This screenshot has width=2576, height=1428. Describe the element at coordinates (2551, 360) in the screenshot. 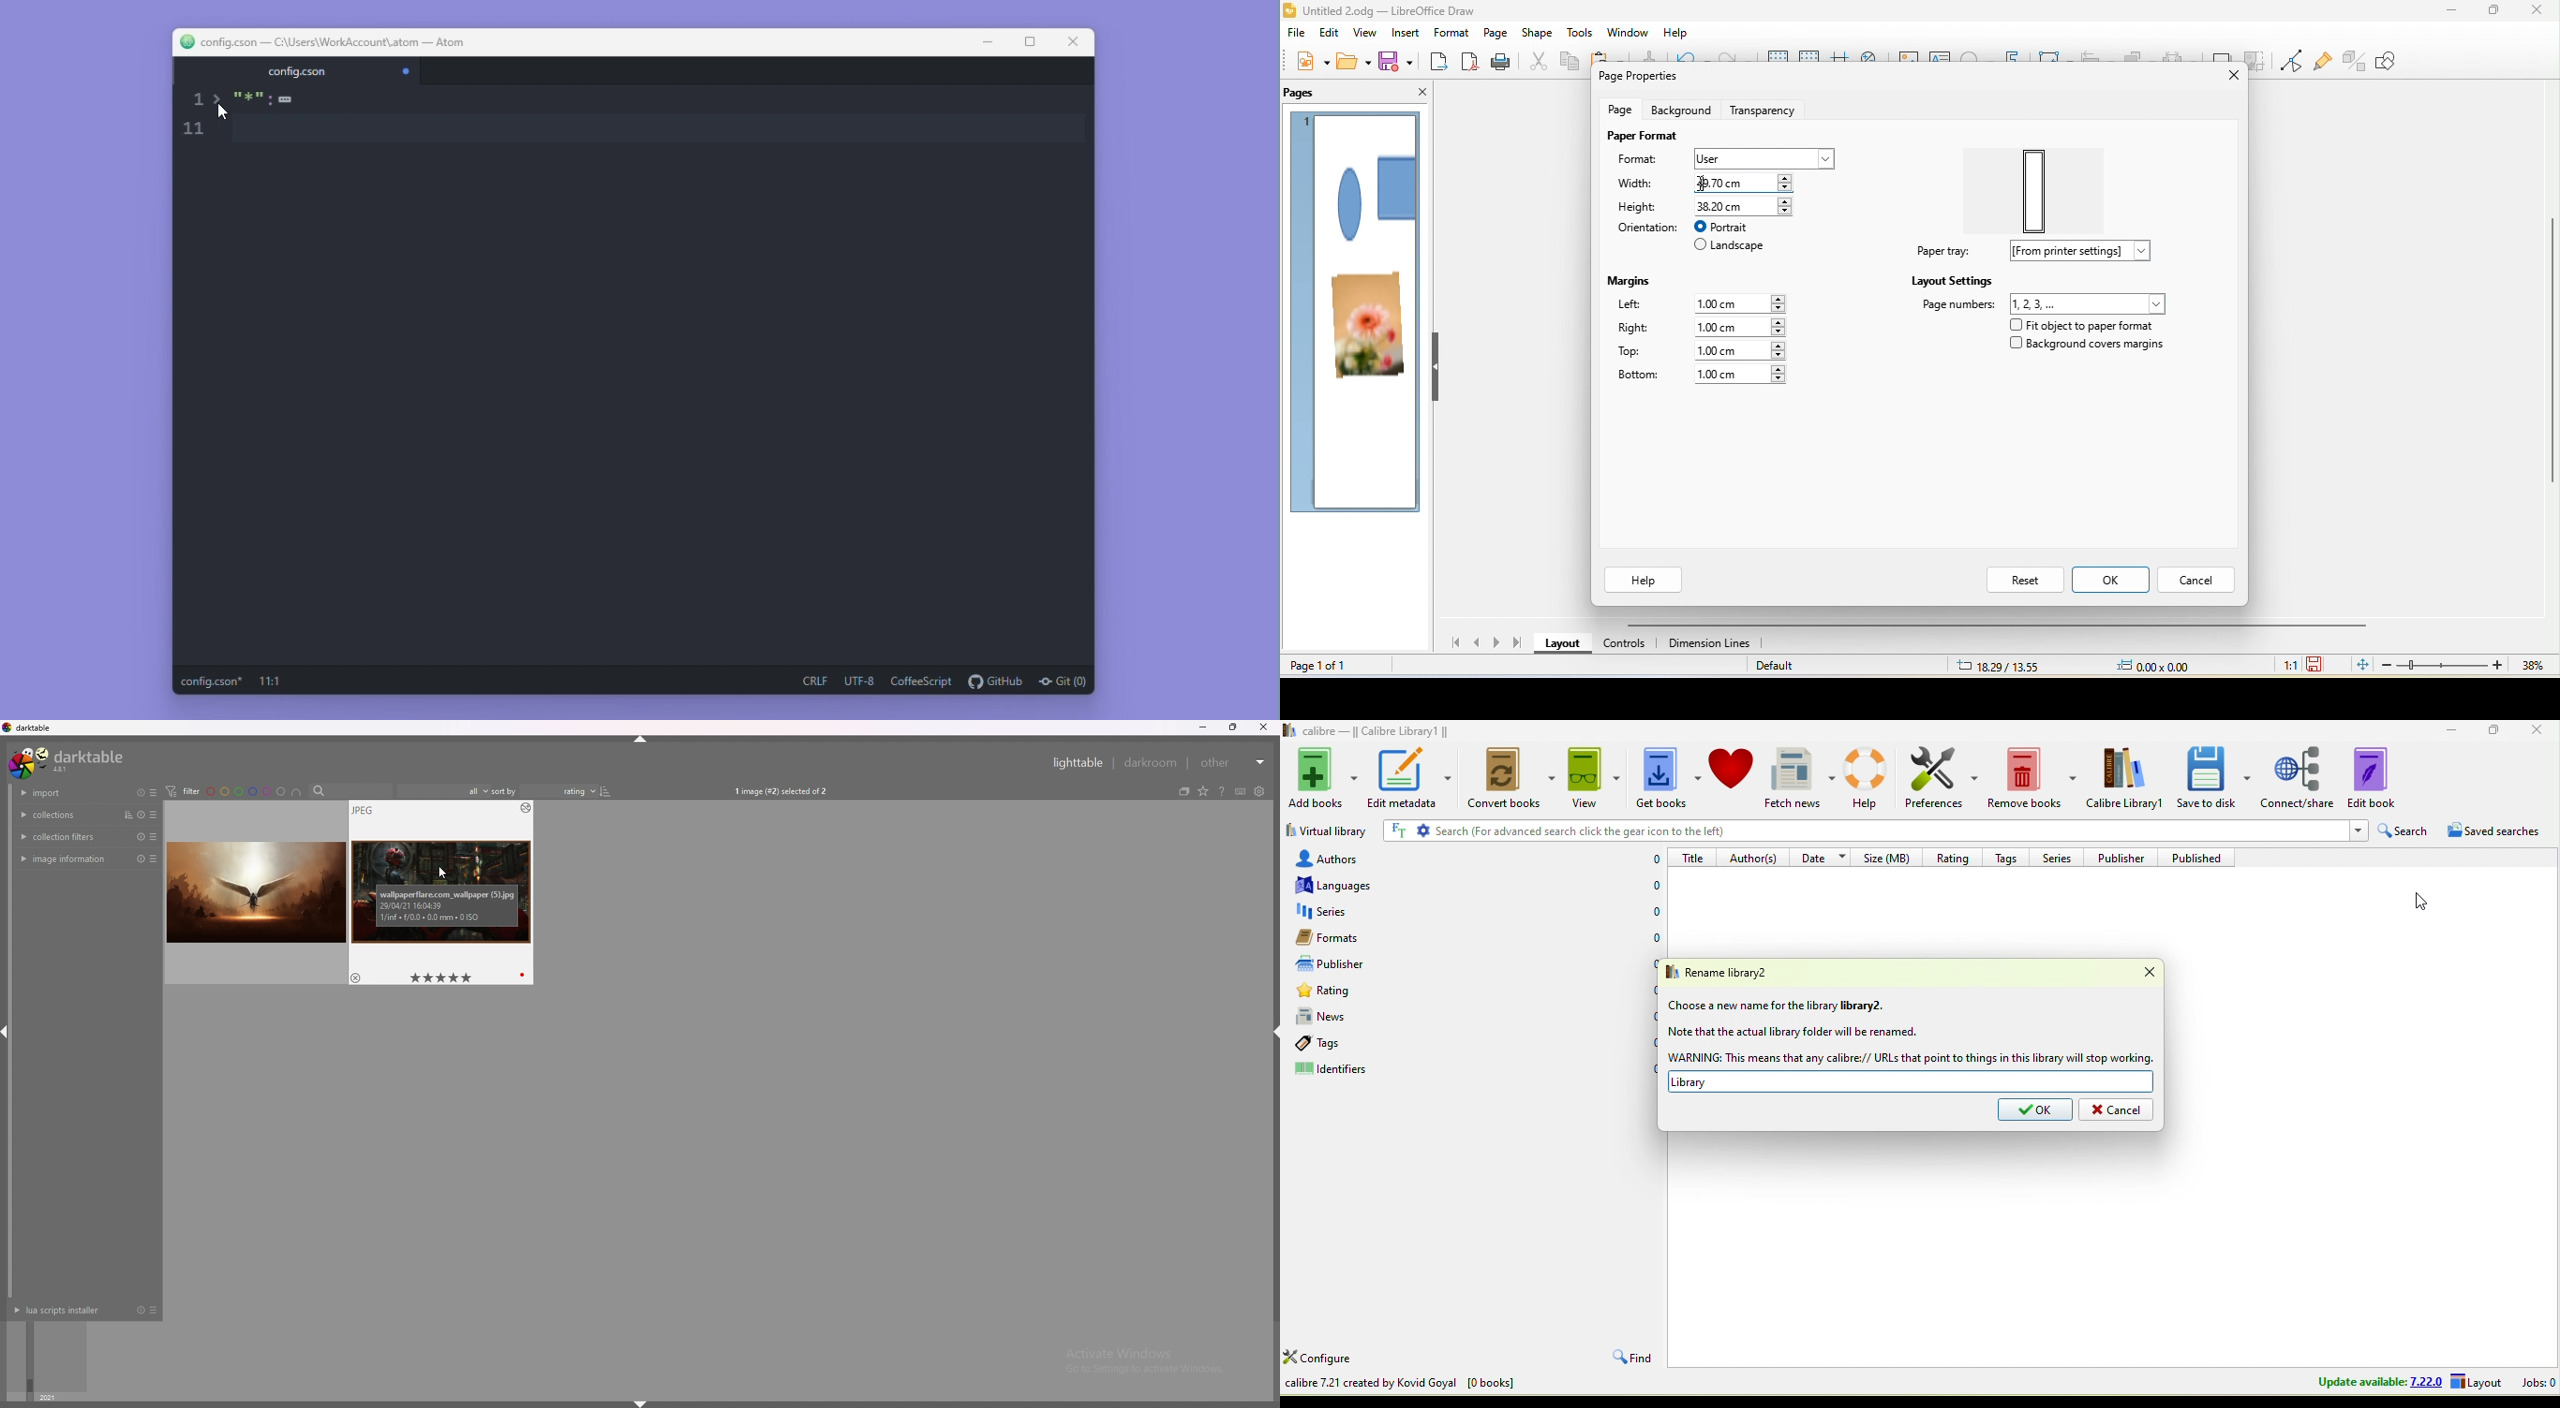

I see `Vertical scroll bar` at that location.